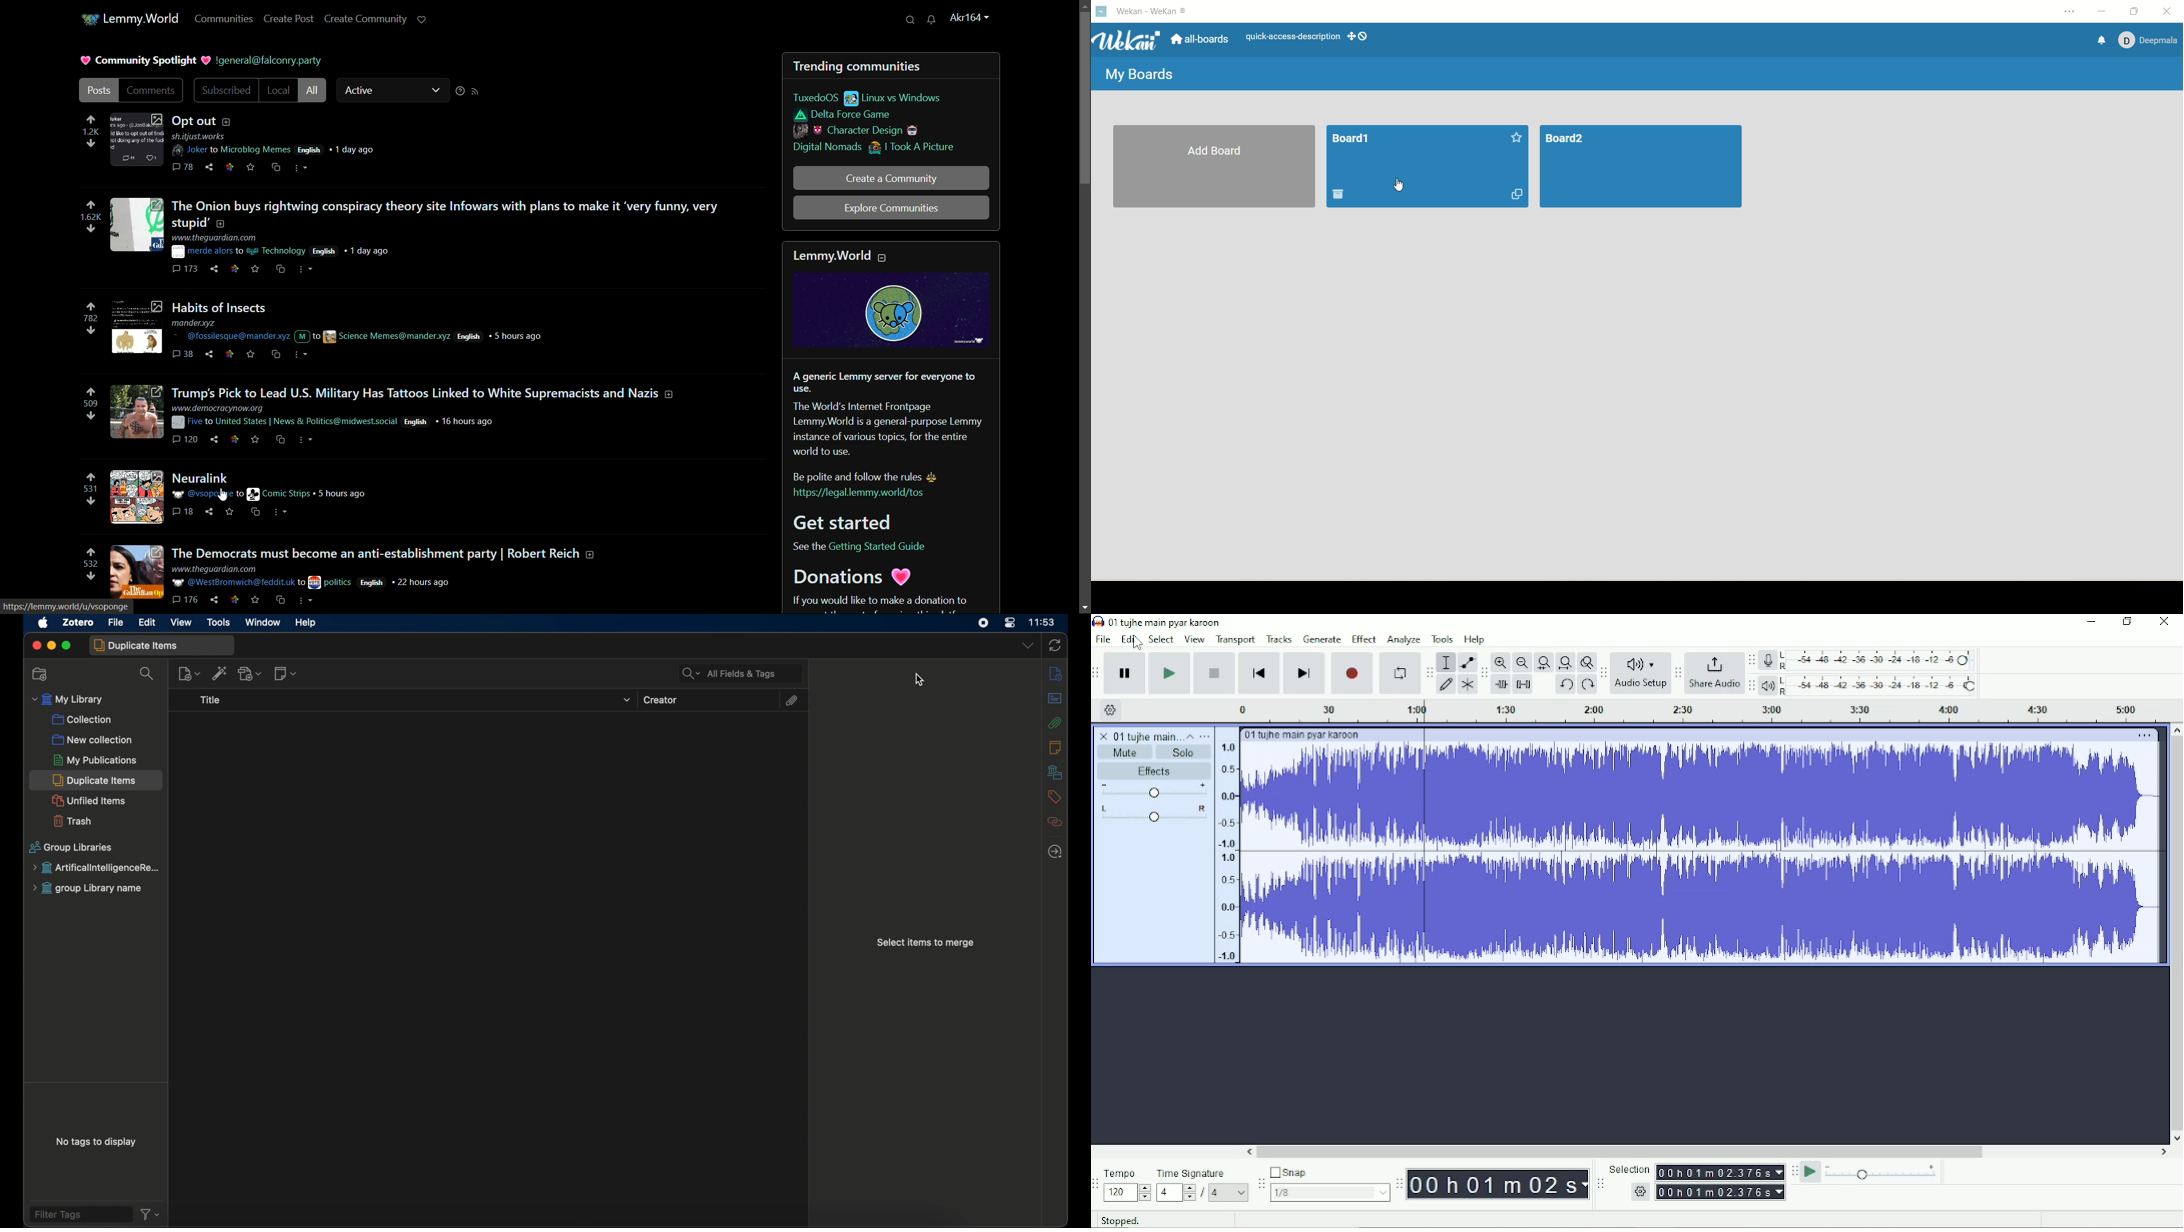  What do you see at coordinates (214, 600) in the screenshot?
I see `share` at bounding box center [214, 600].